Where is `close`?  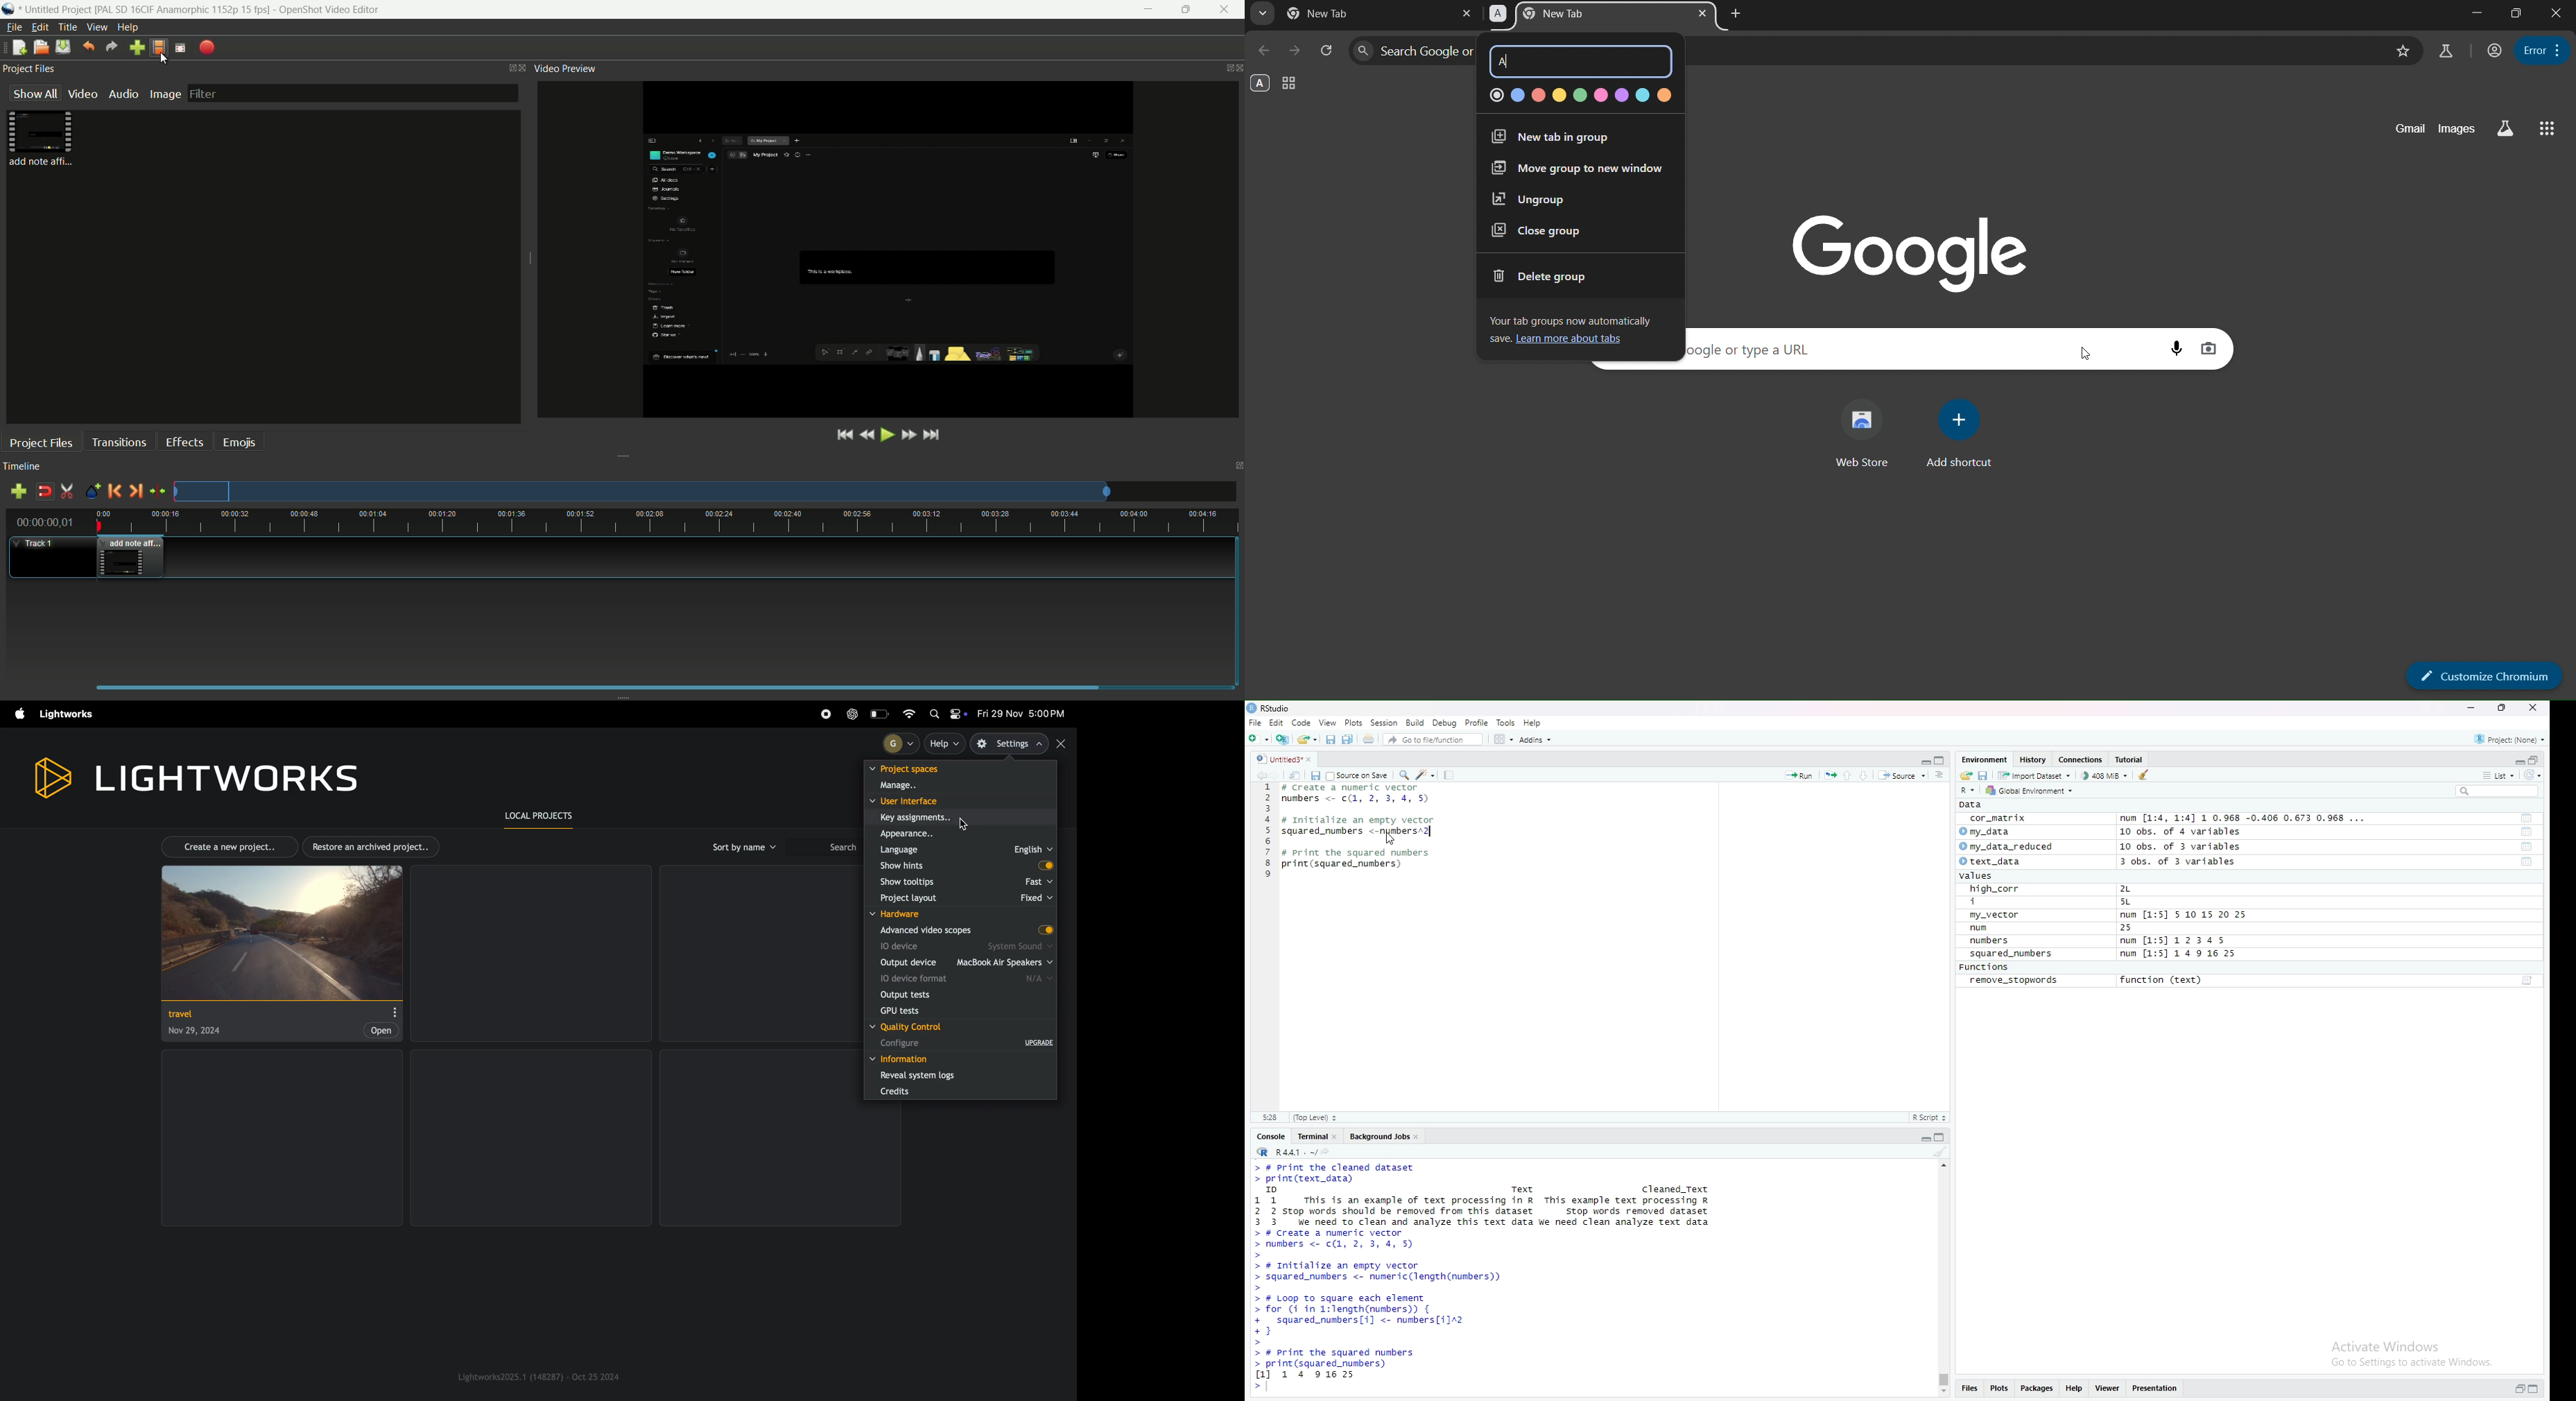 close is located at coordinates (2536, 709).